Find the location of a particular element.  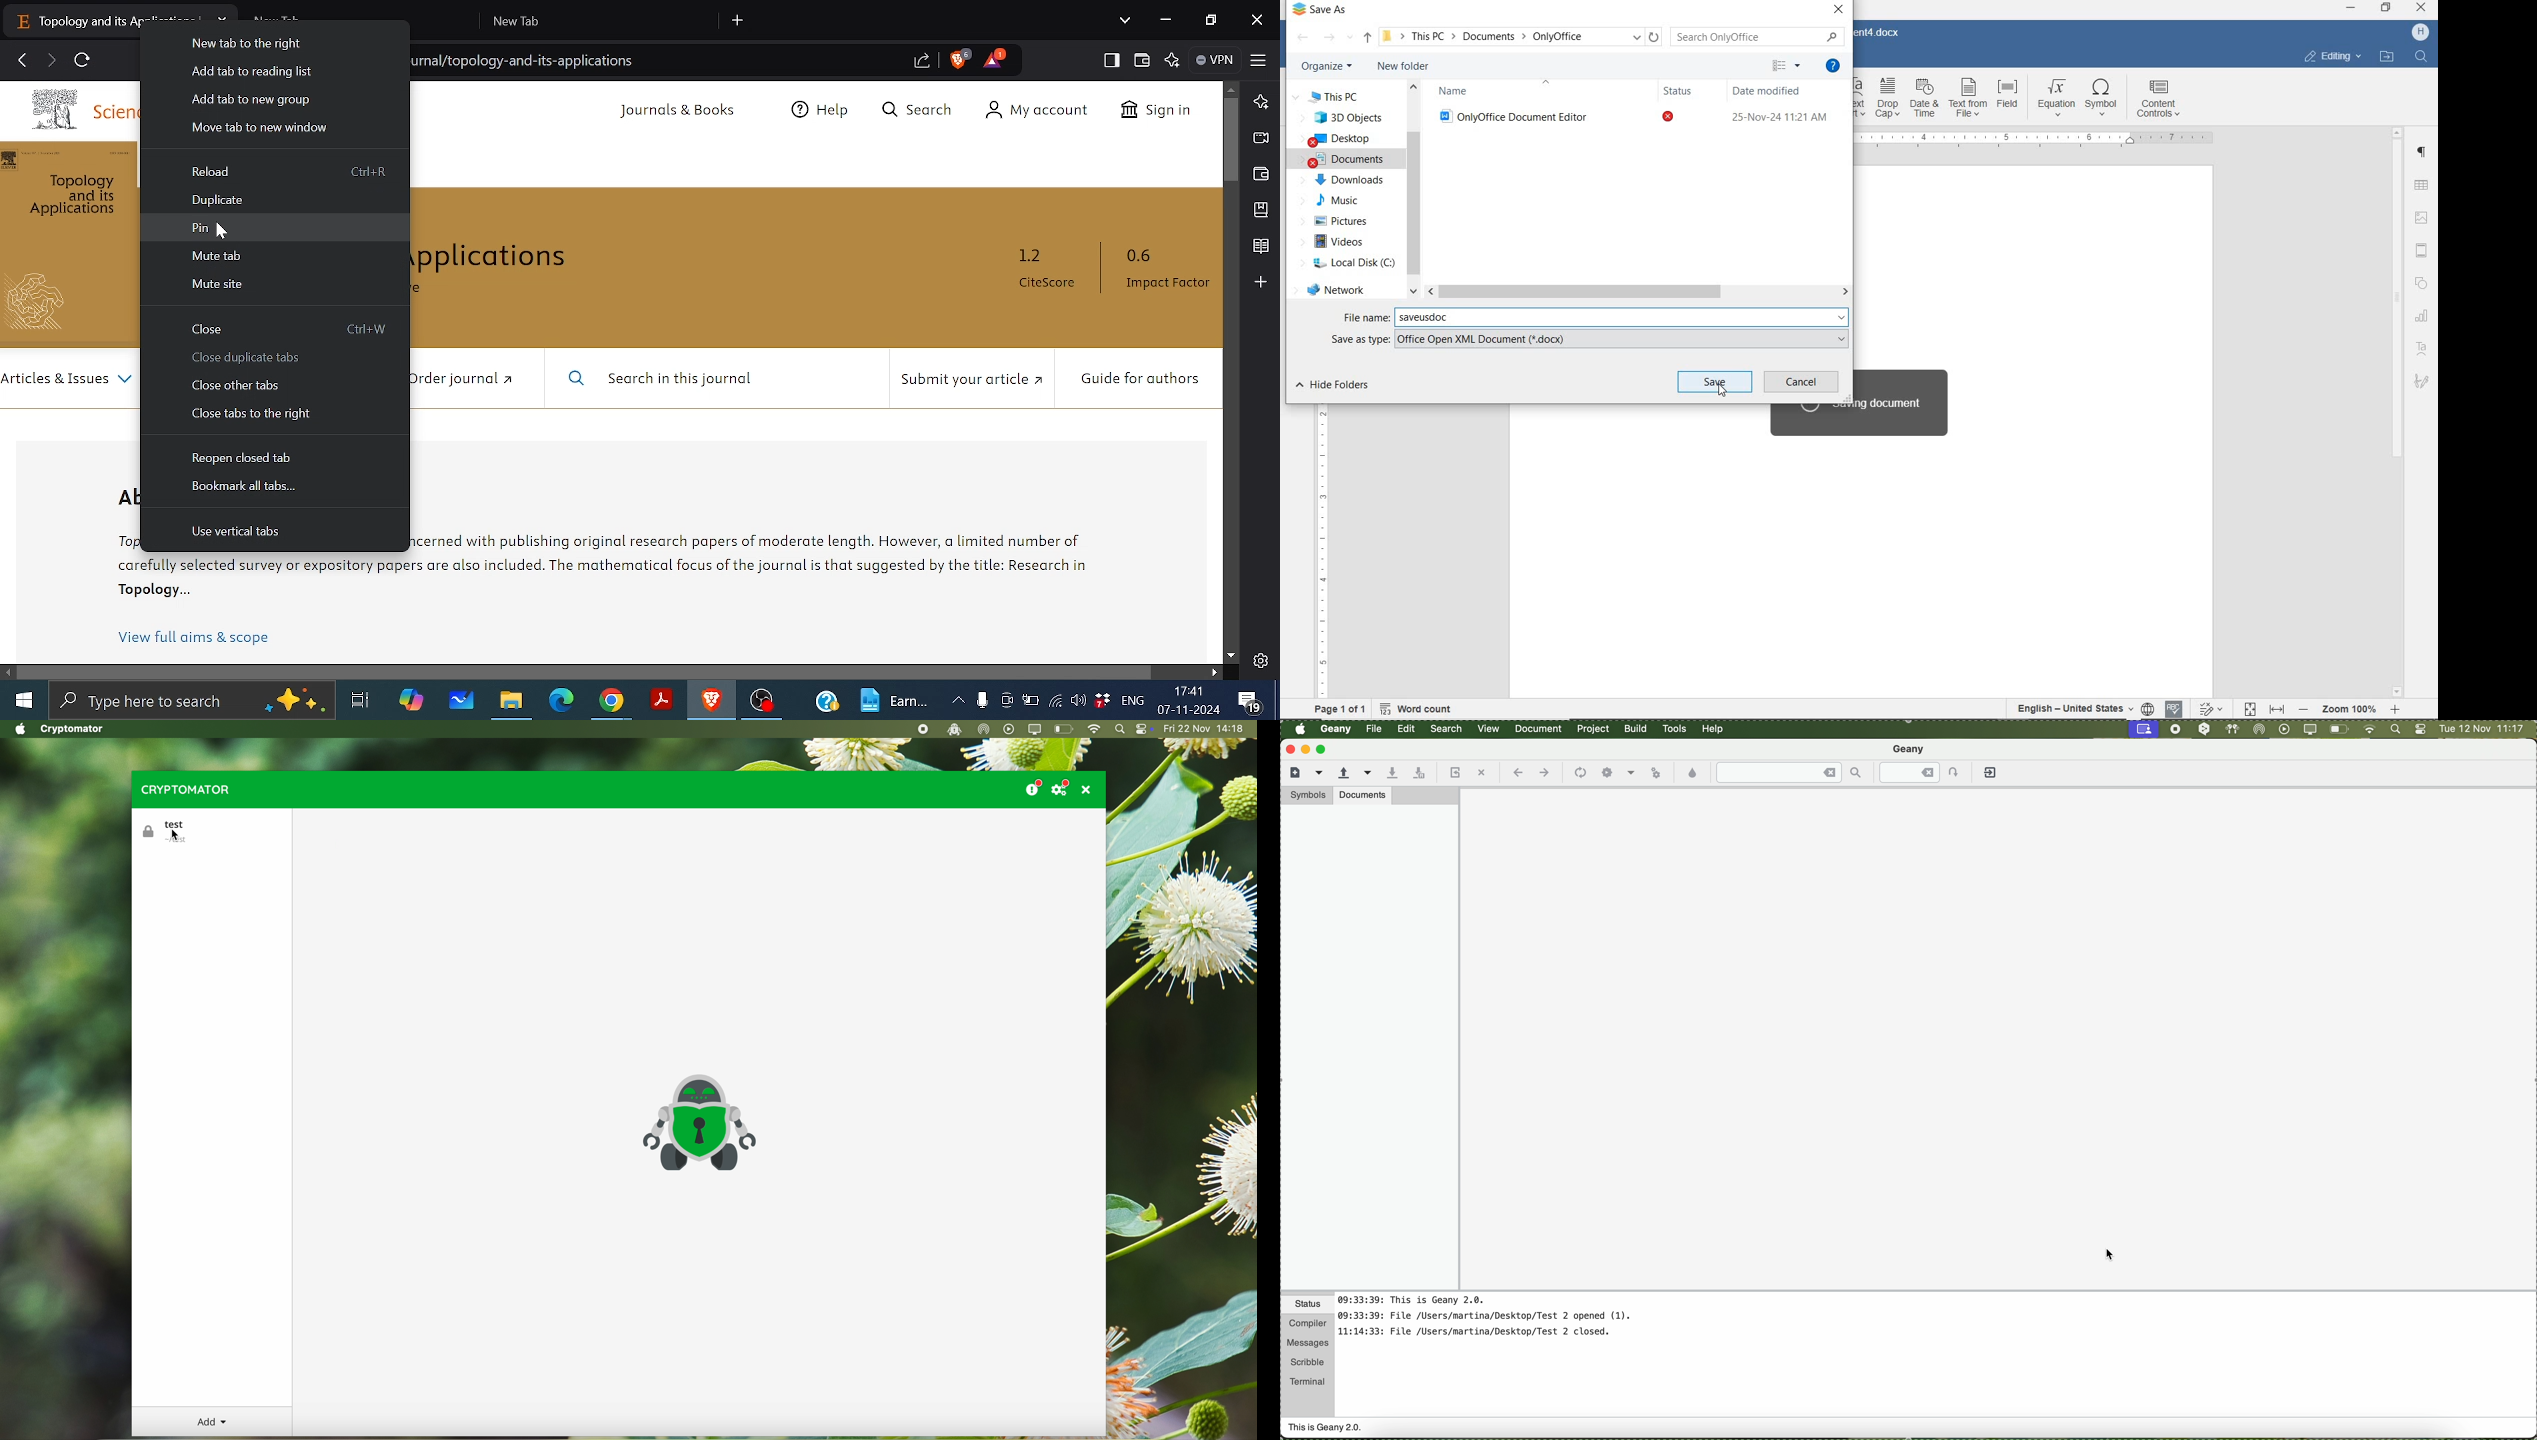

controls is located at coordinates (1144, 730).